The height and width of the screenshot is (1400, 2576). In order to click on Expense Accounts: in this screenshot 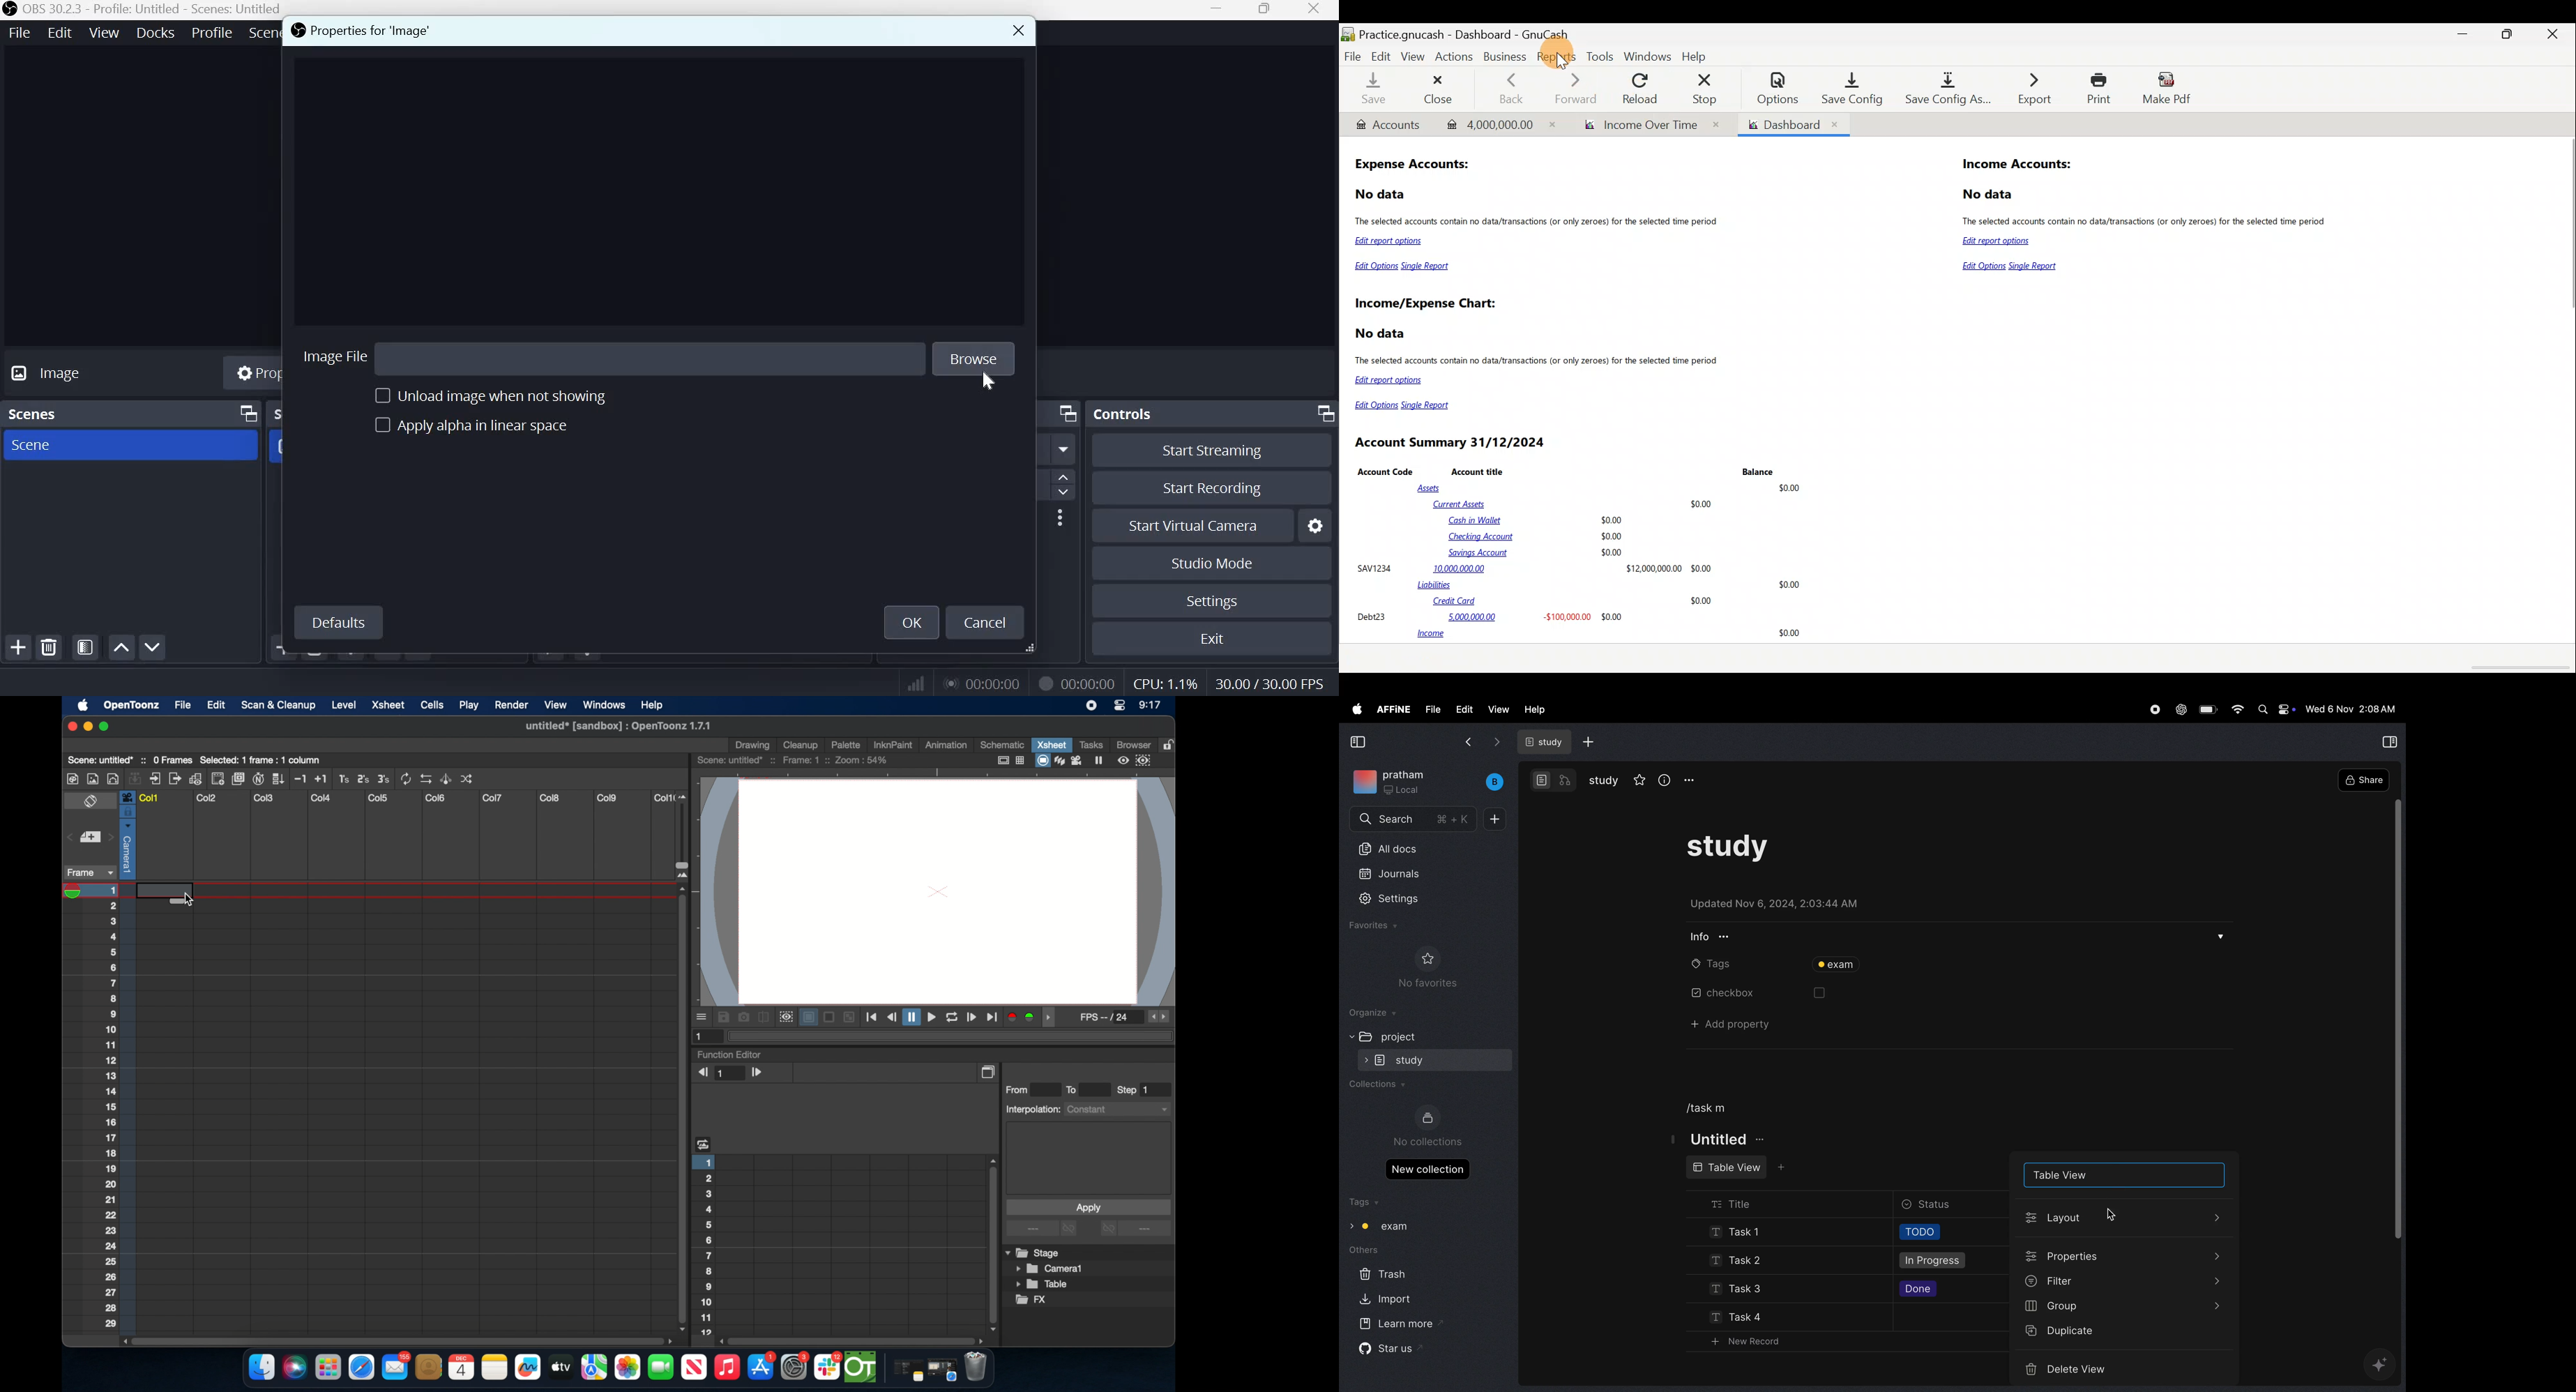, I will do `click(1414, 166)`.